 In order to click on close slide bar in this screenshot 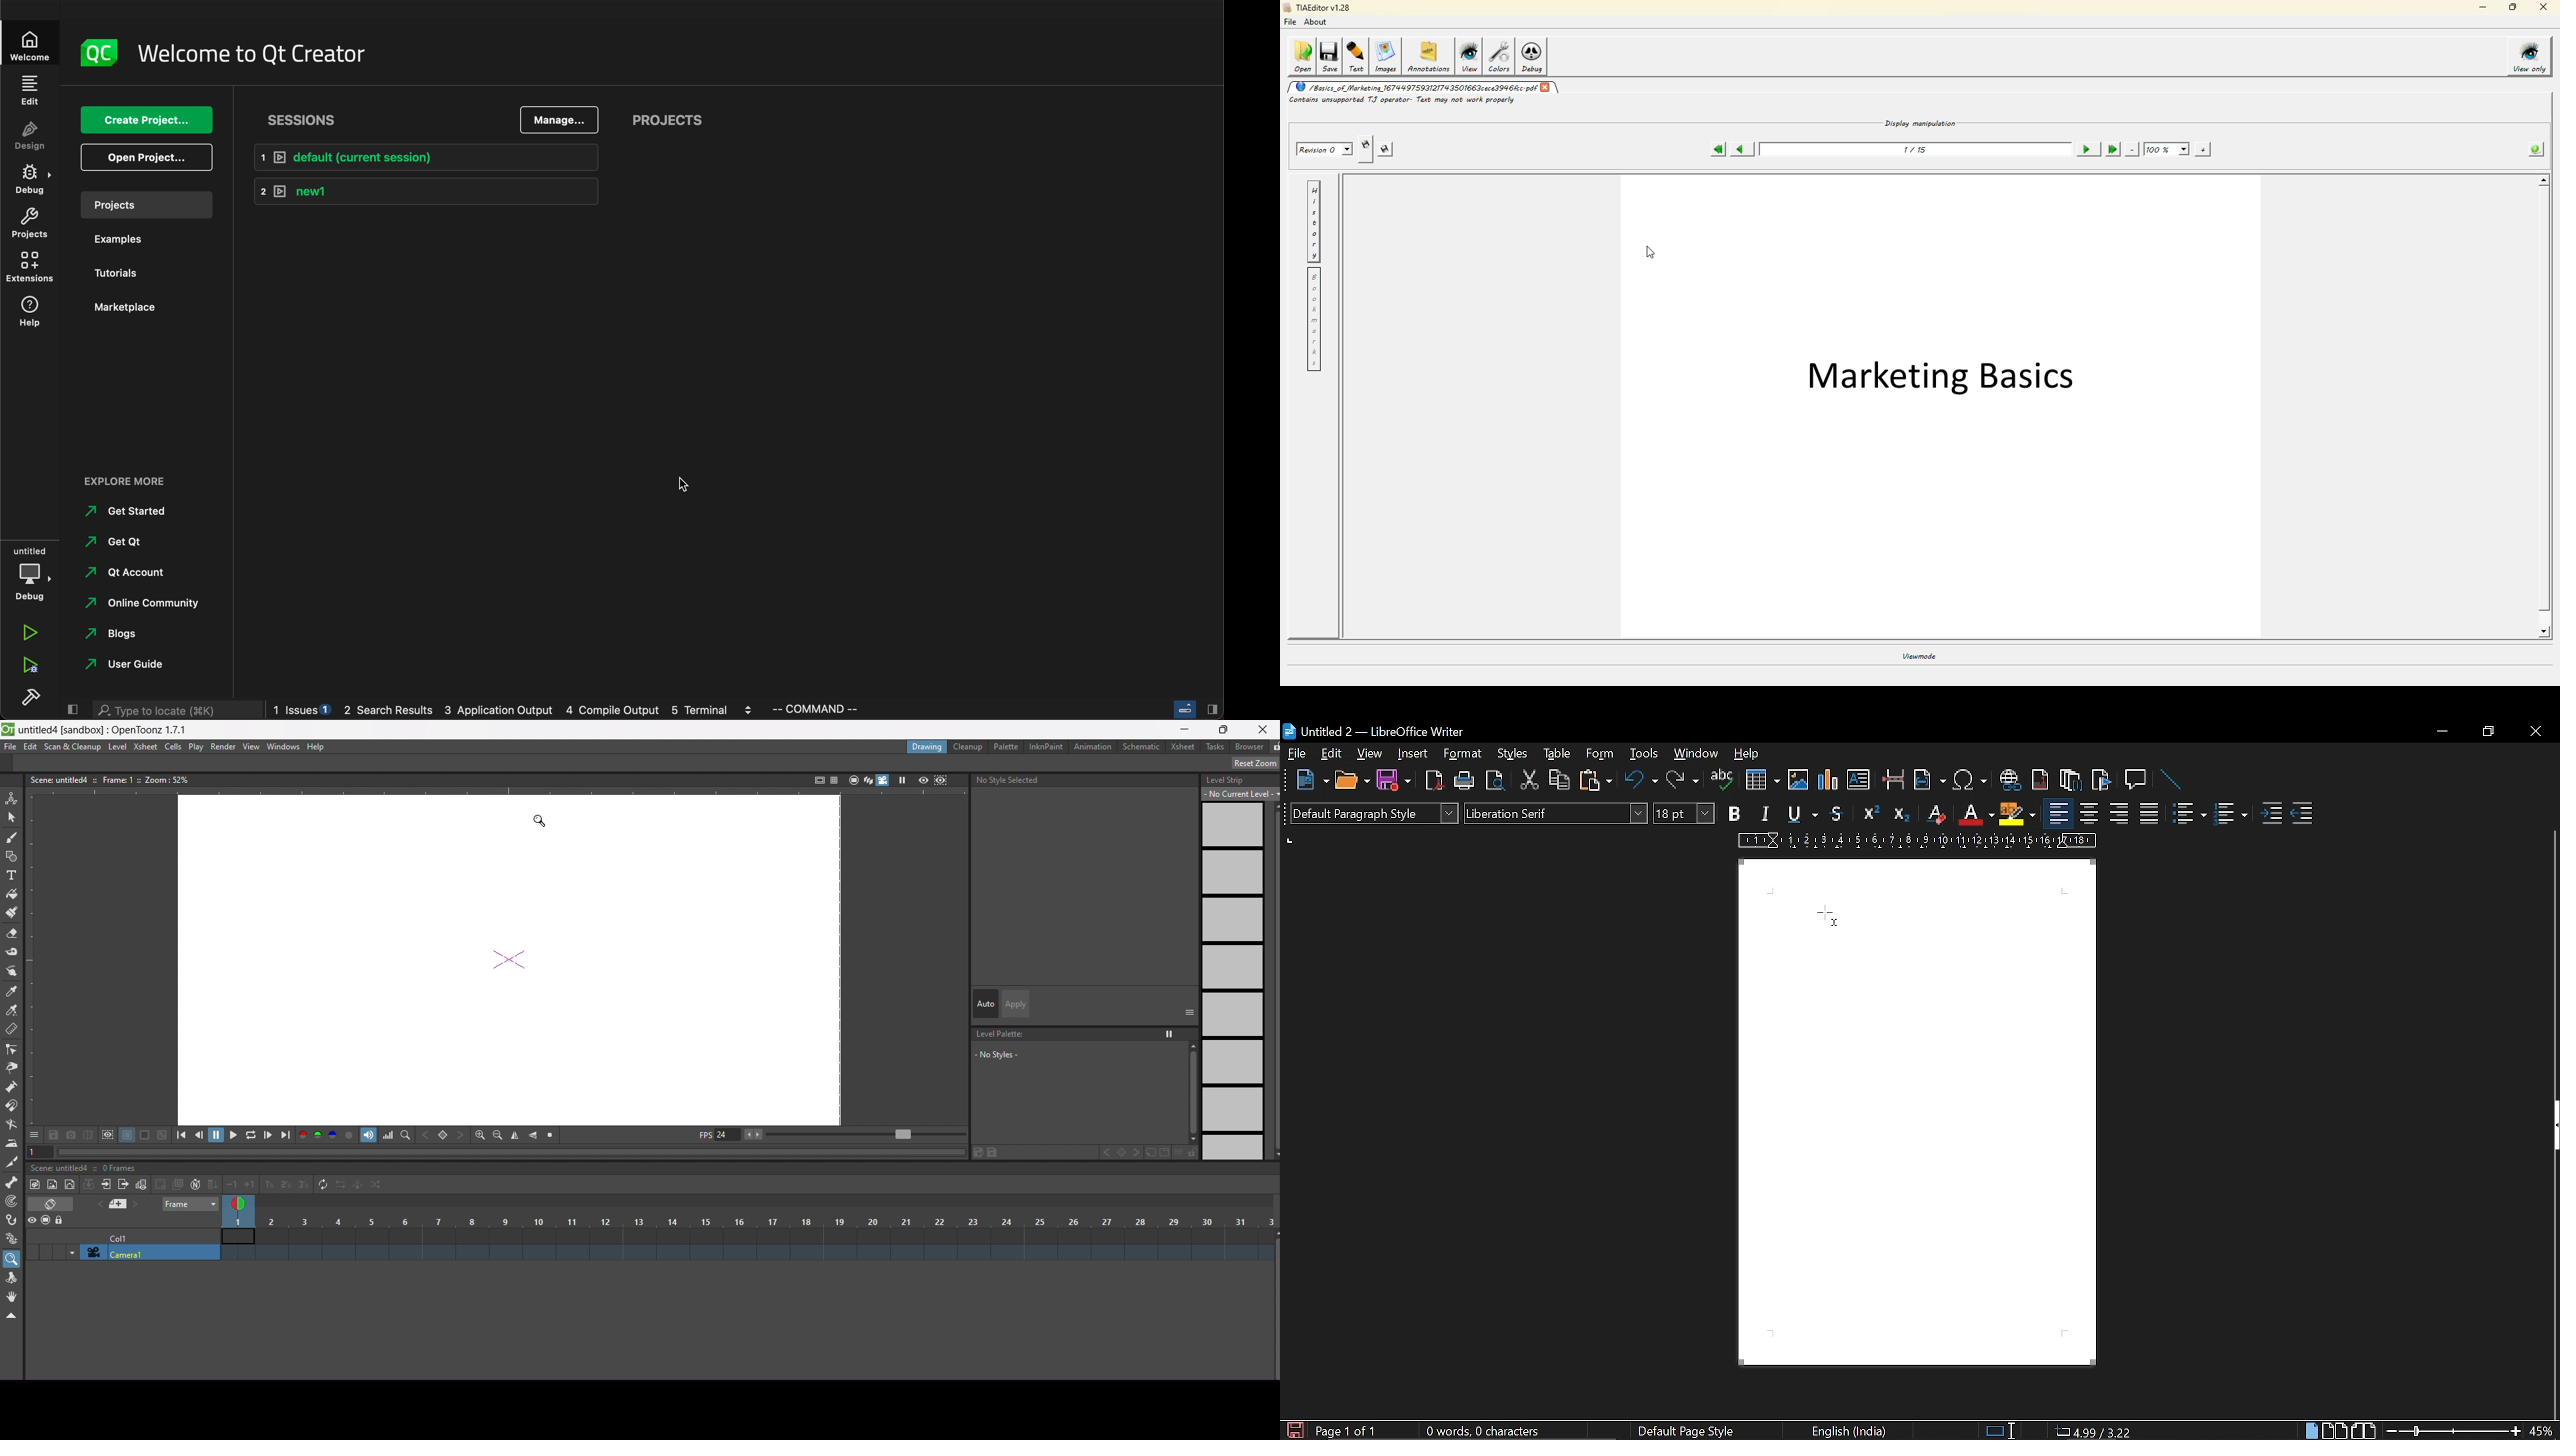, I will do `click(72, 708)`.